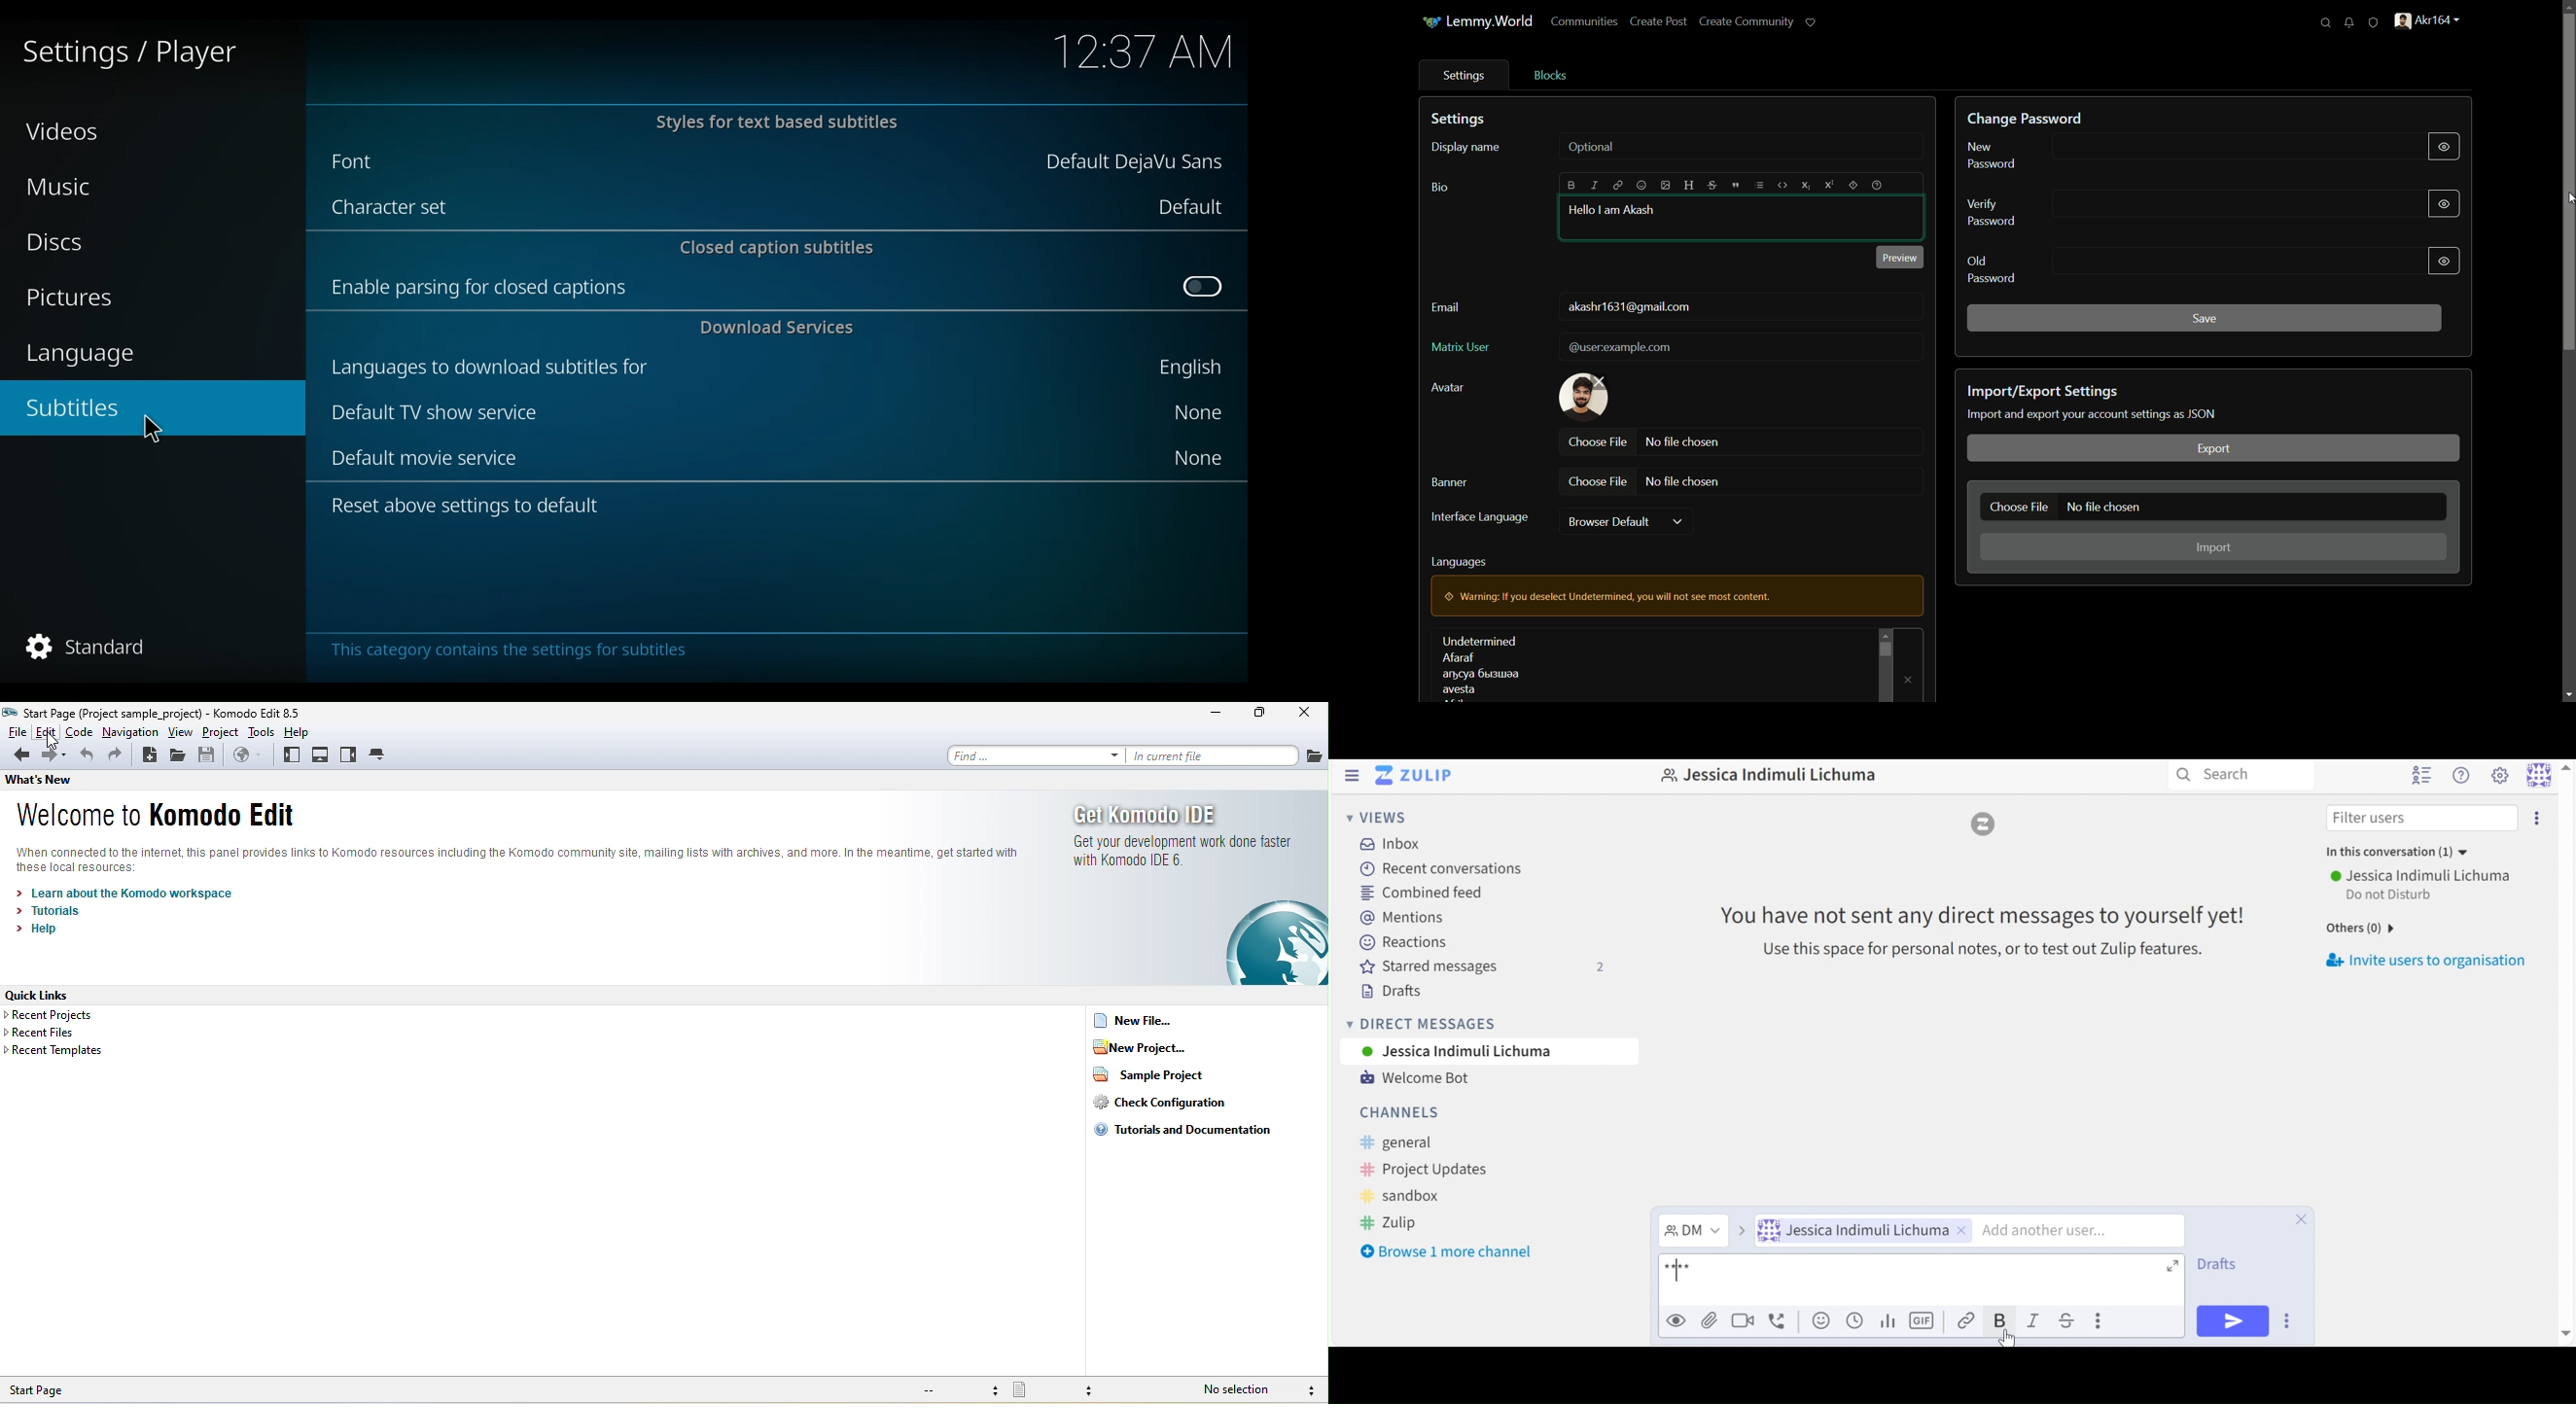 The width and height of the screenshot is (2576, 1428). What do you see at coordinates (1145, 53) in the screenshot?
I see `time` at bounding box center [1145, 53].